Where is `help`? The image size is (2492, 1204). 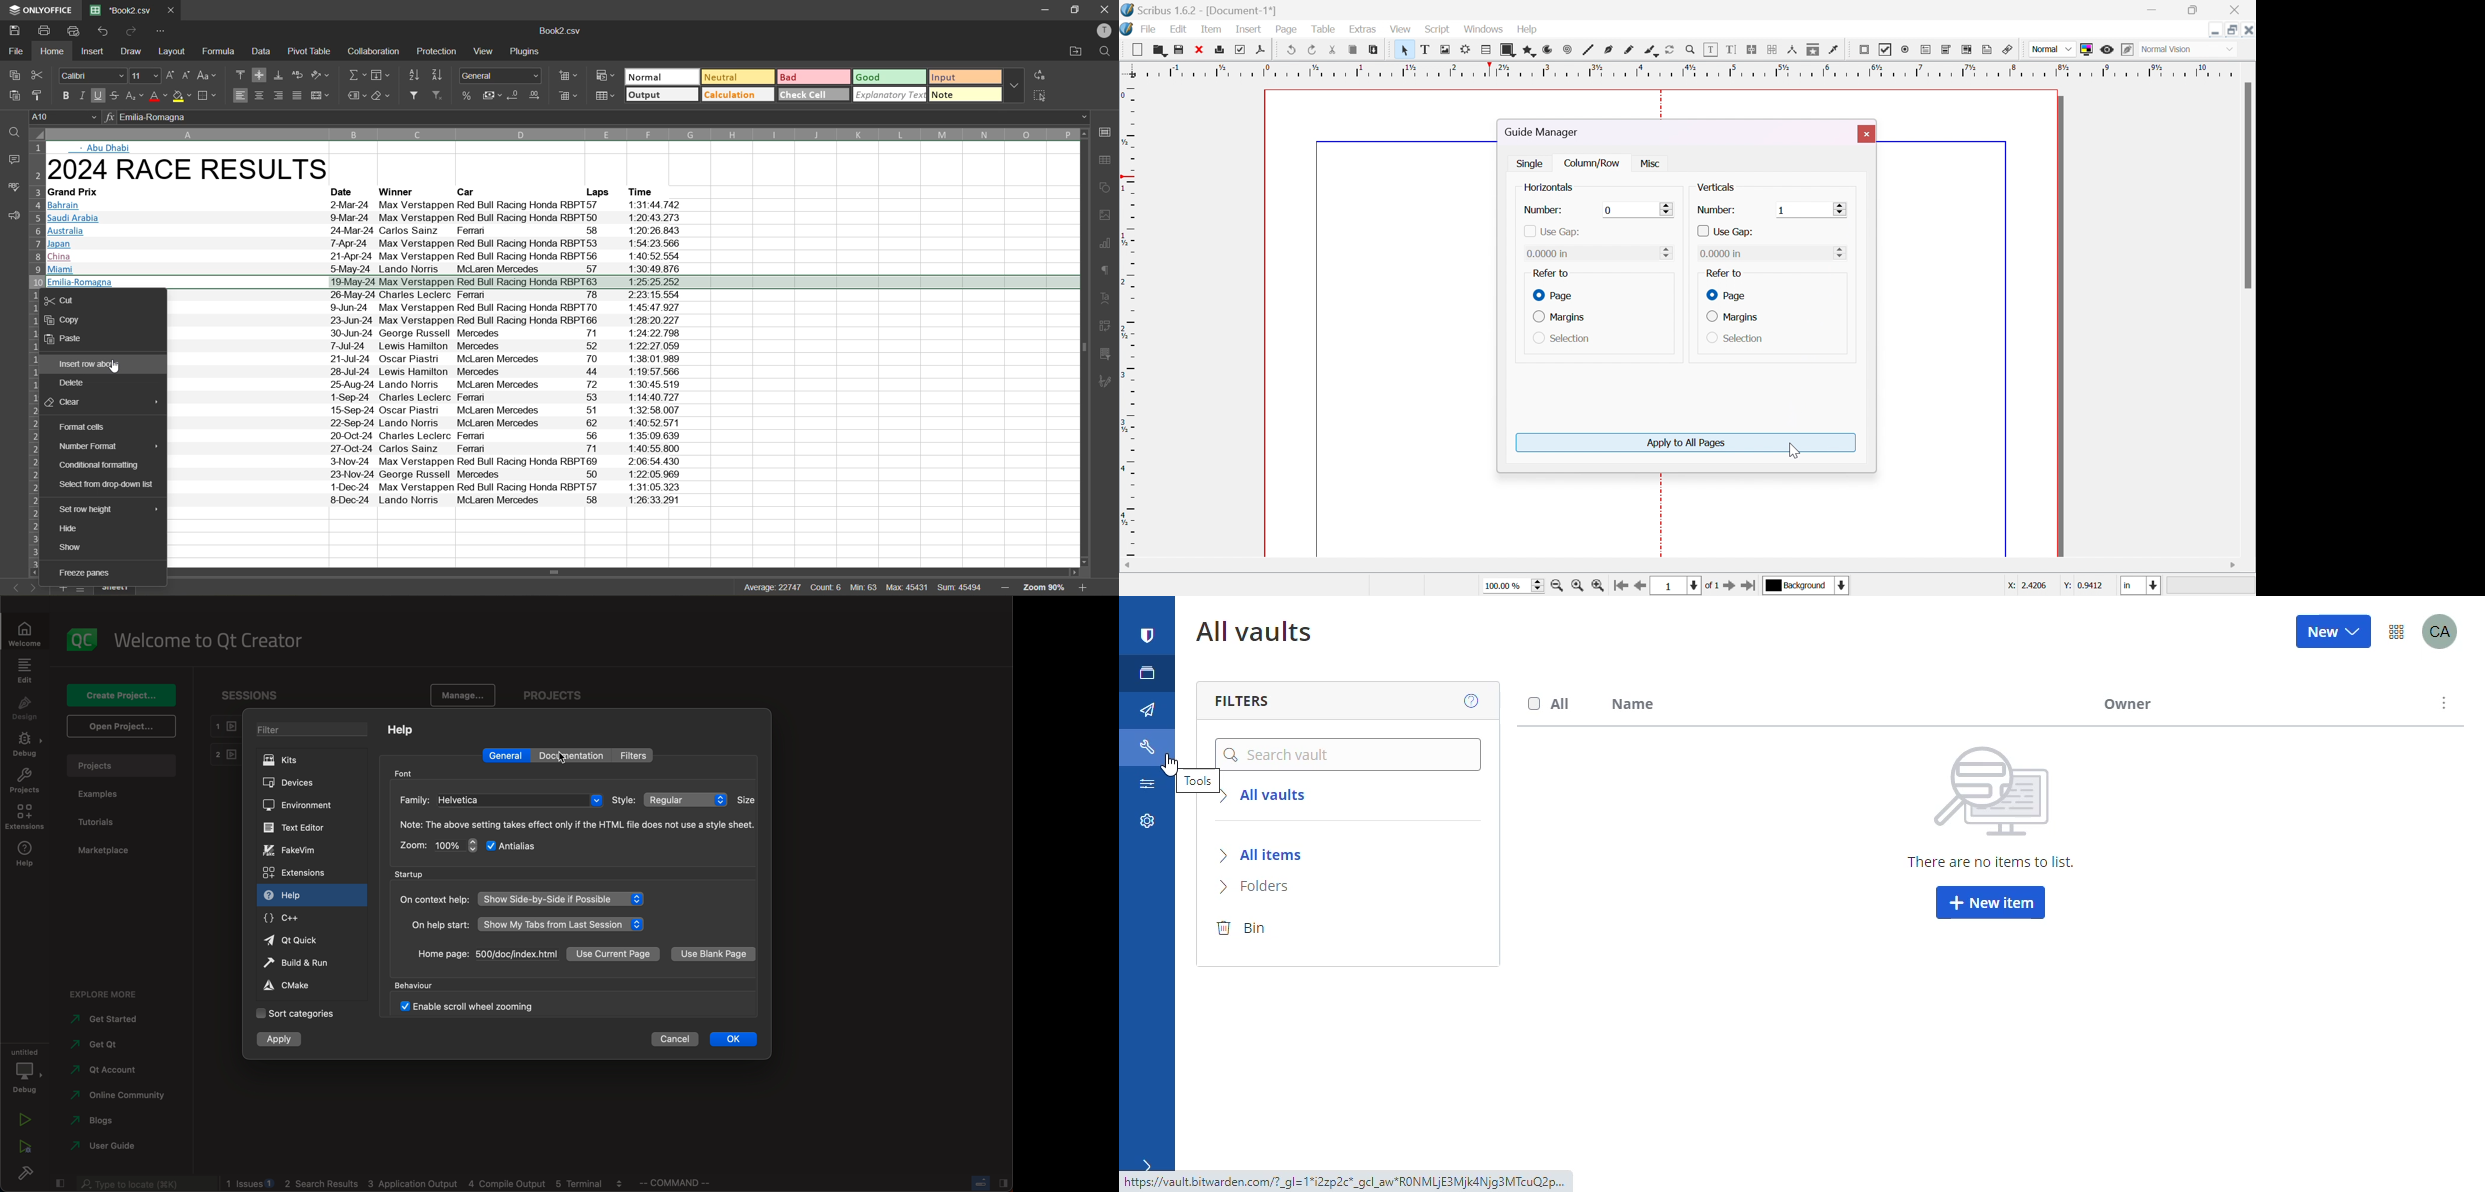
help is located at coordinates (1465, 700).